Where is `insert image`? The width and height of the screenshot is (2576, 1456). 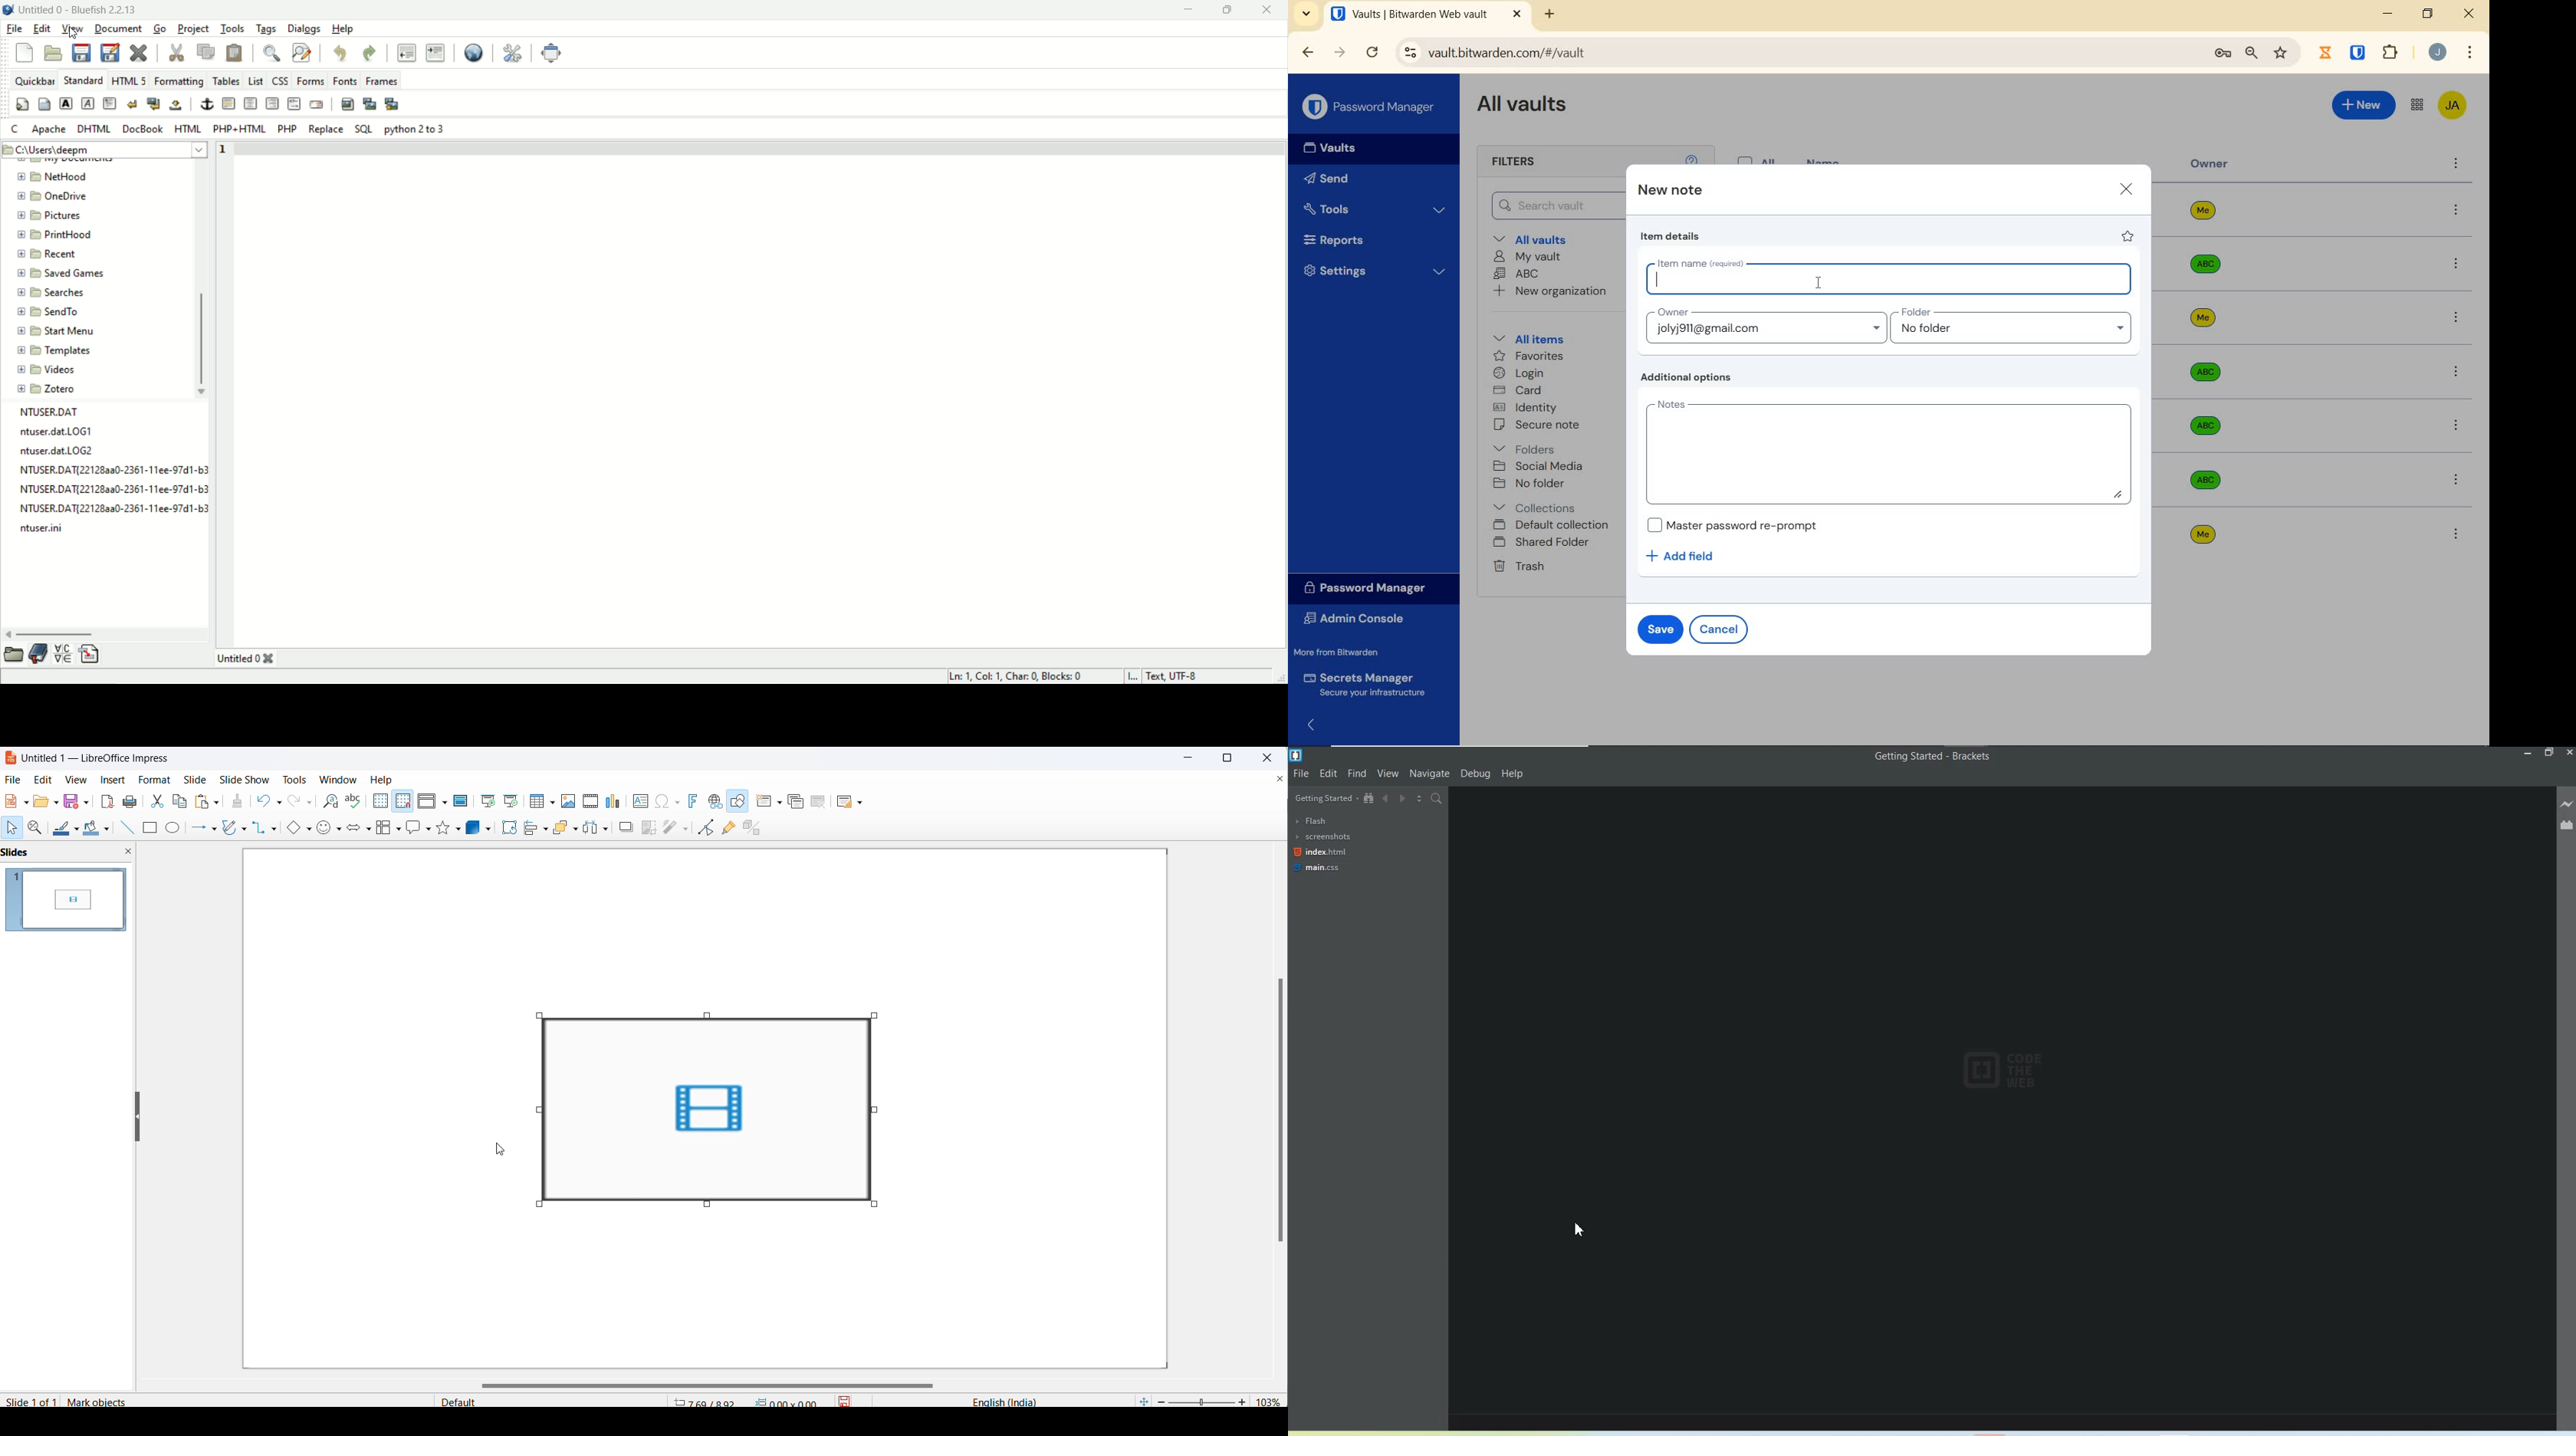 insert image is located at coordinates (347, 105).